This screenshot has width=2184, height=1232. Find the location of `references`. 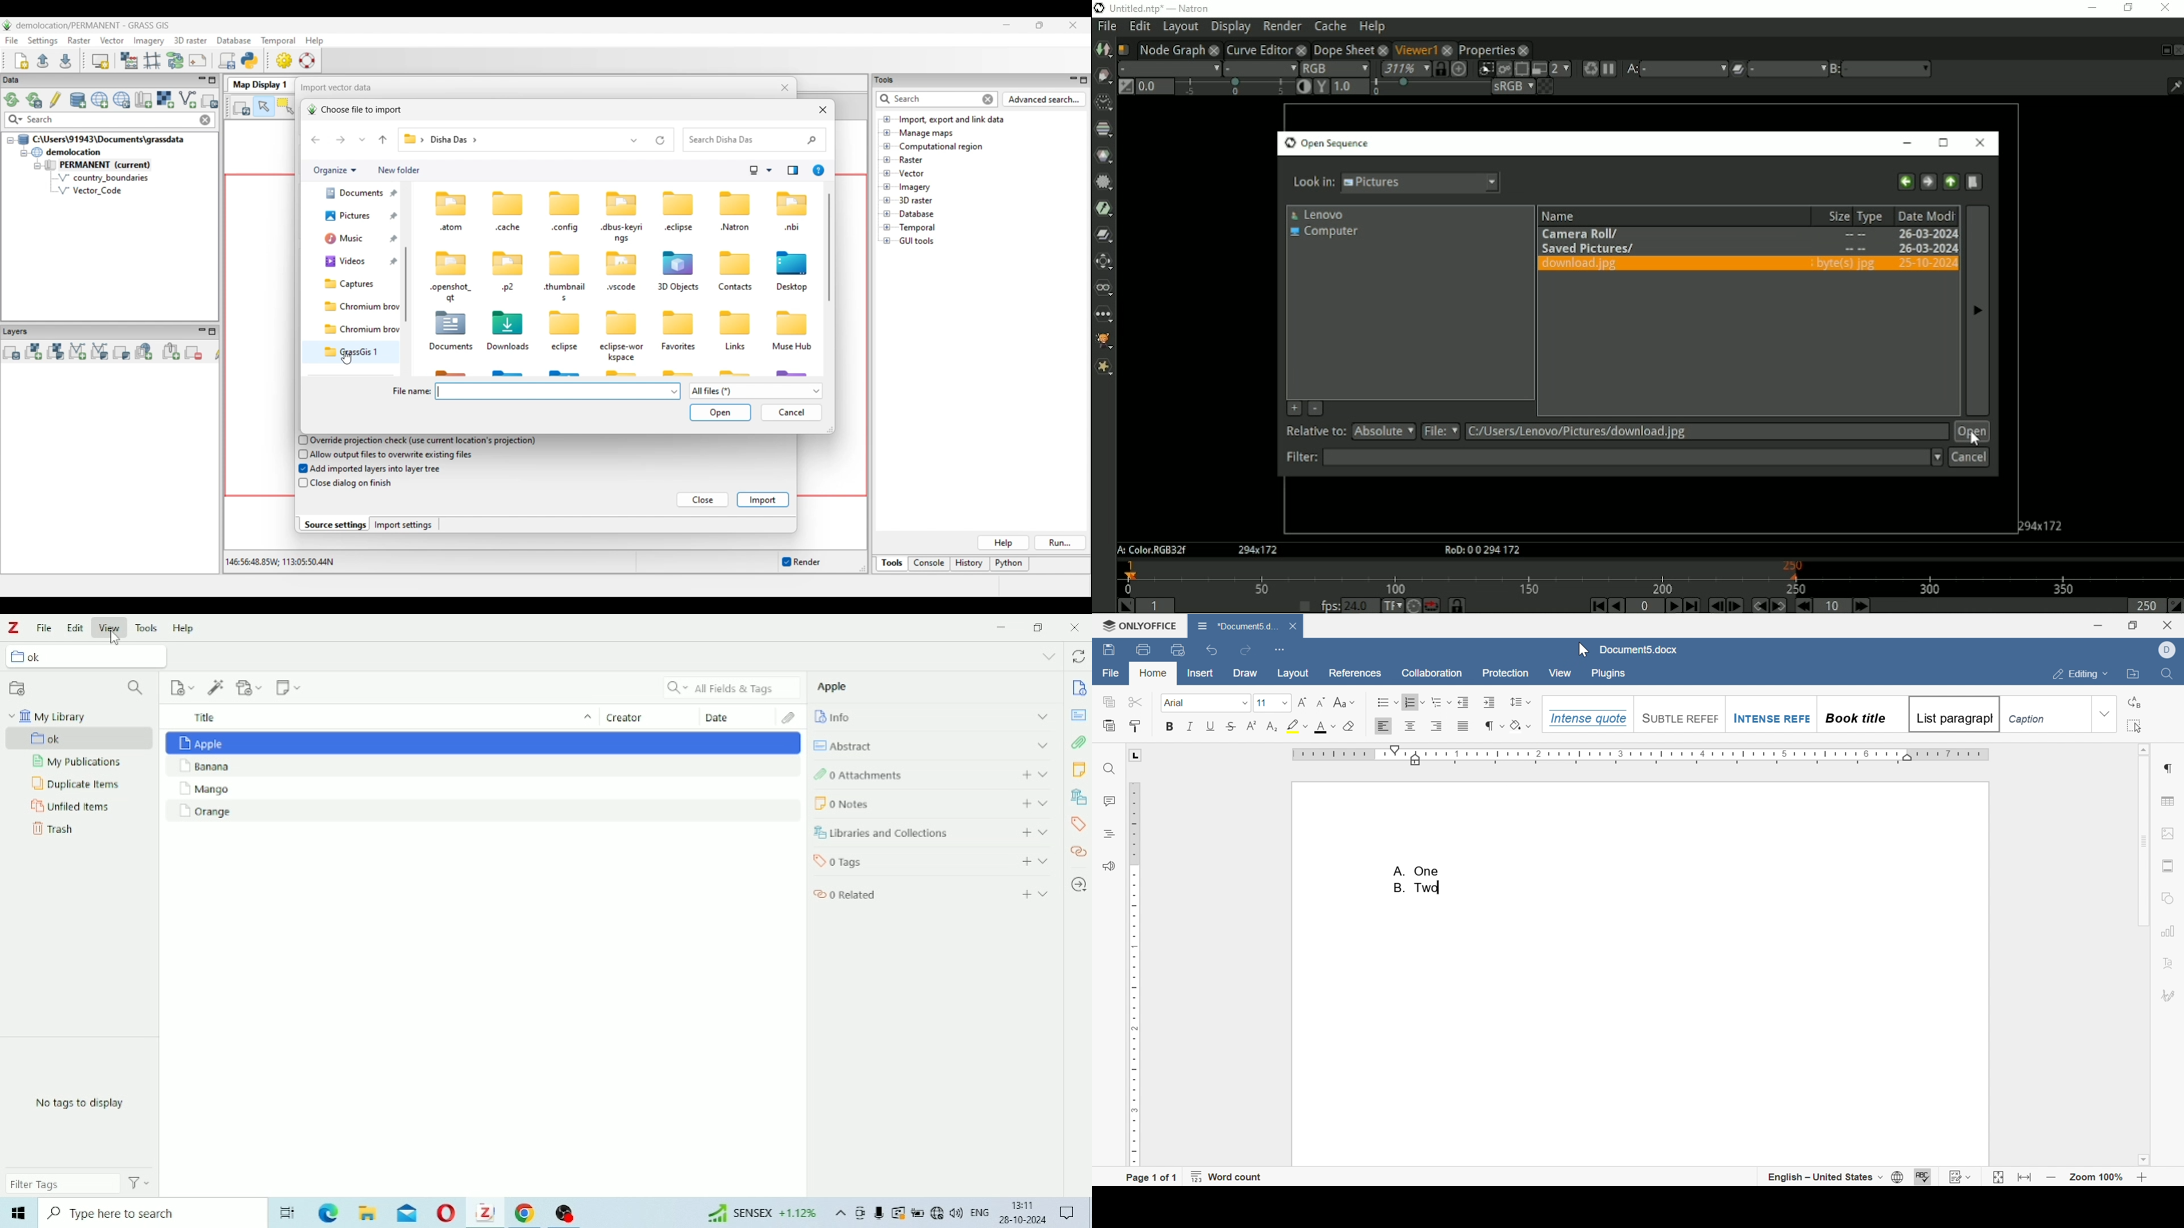

references is located at coordinates (1355, 674).